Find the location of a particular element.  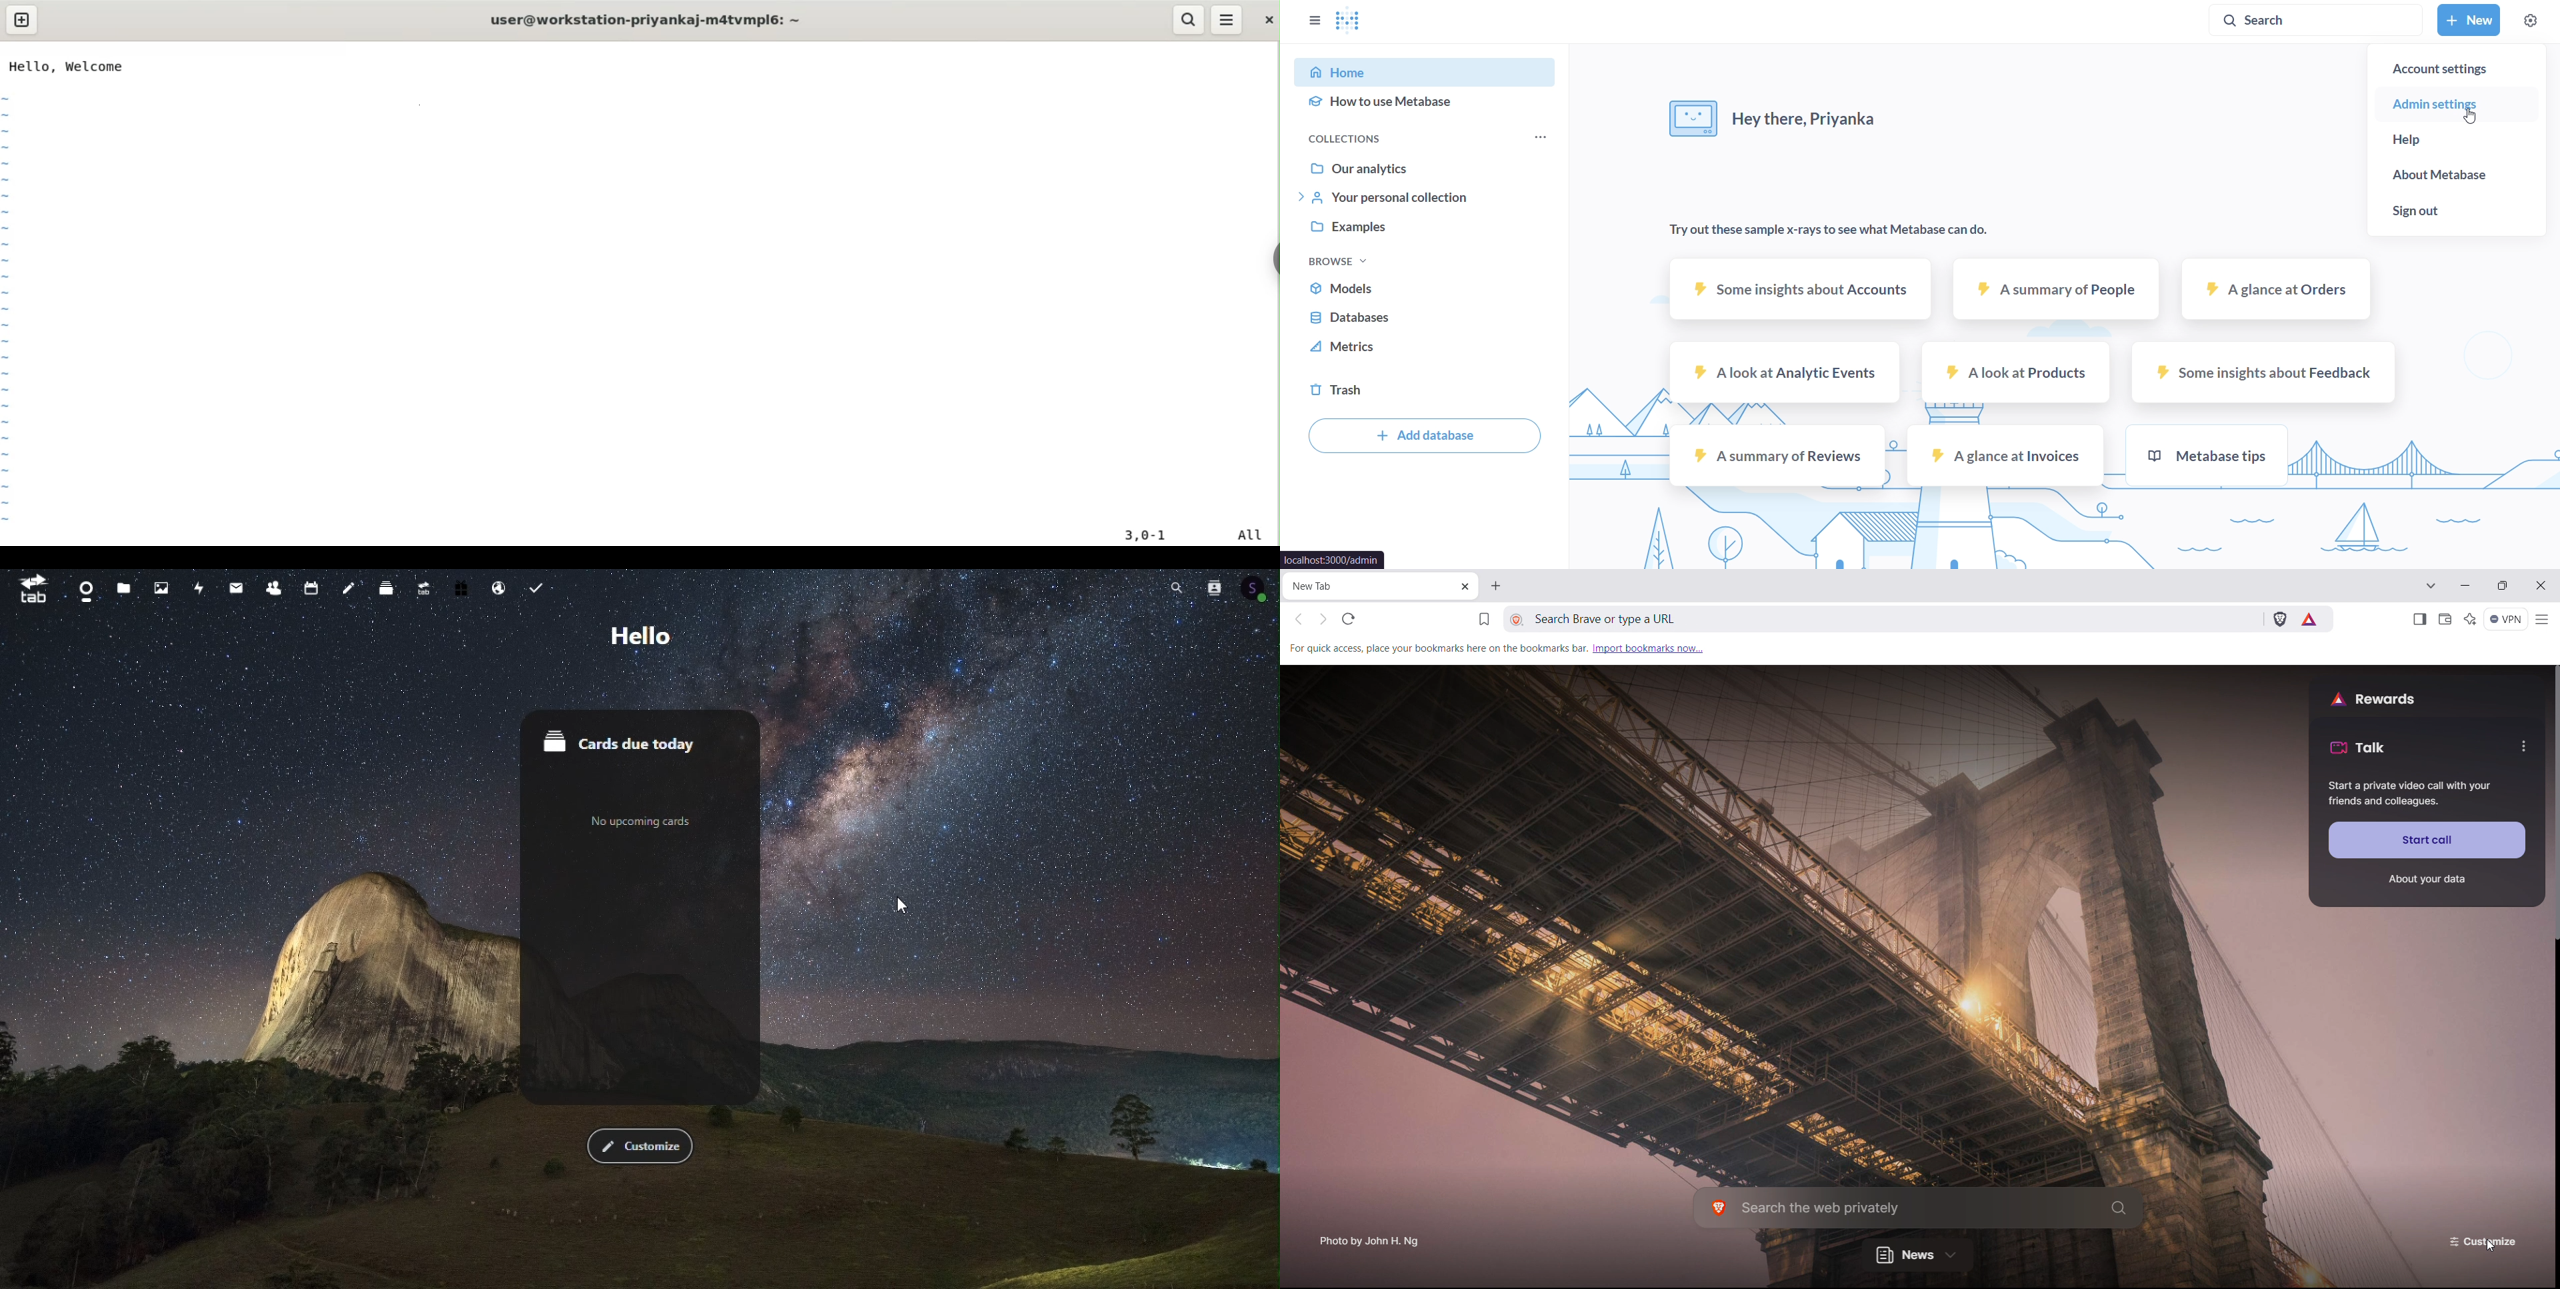

mail is located at coordinates (235, 587).